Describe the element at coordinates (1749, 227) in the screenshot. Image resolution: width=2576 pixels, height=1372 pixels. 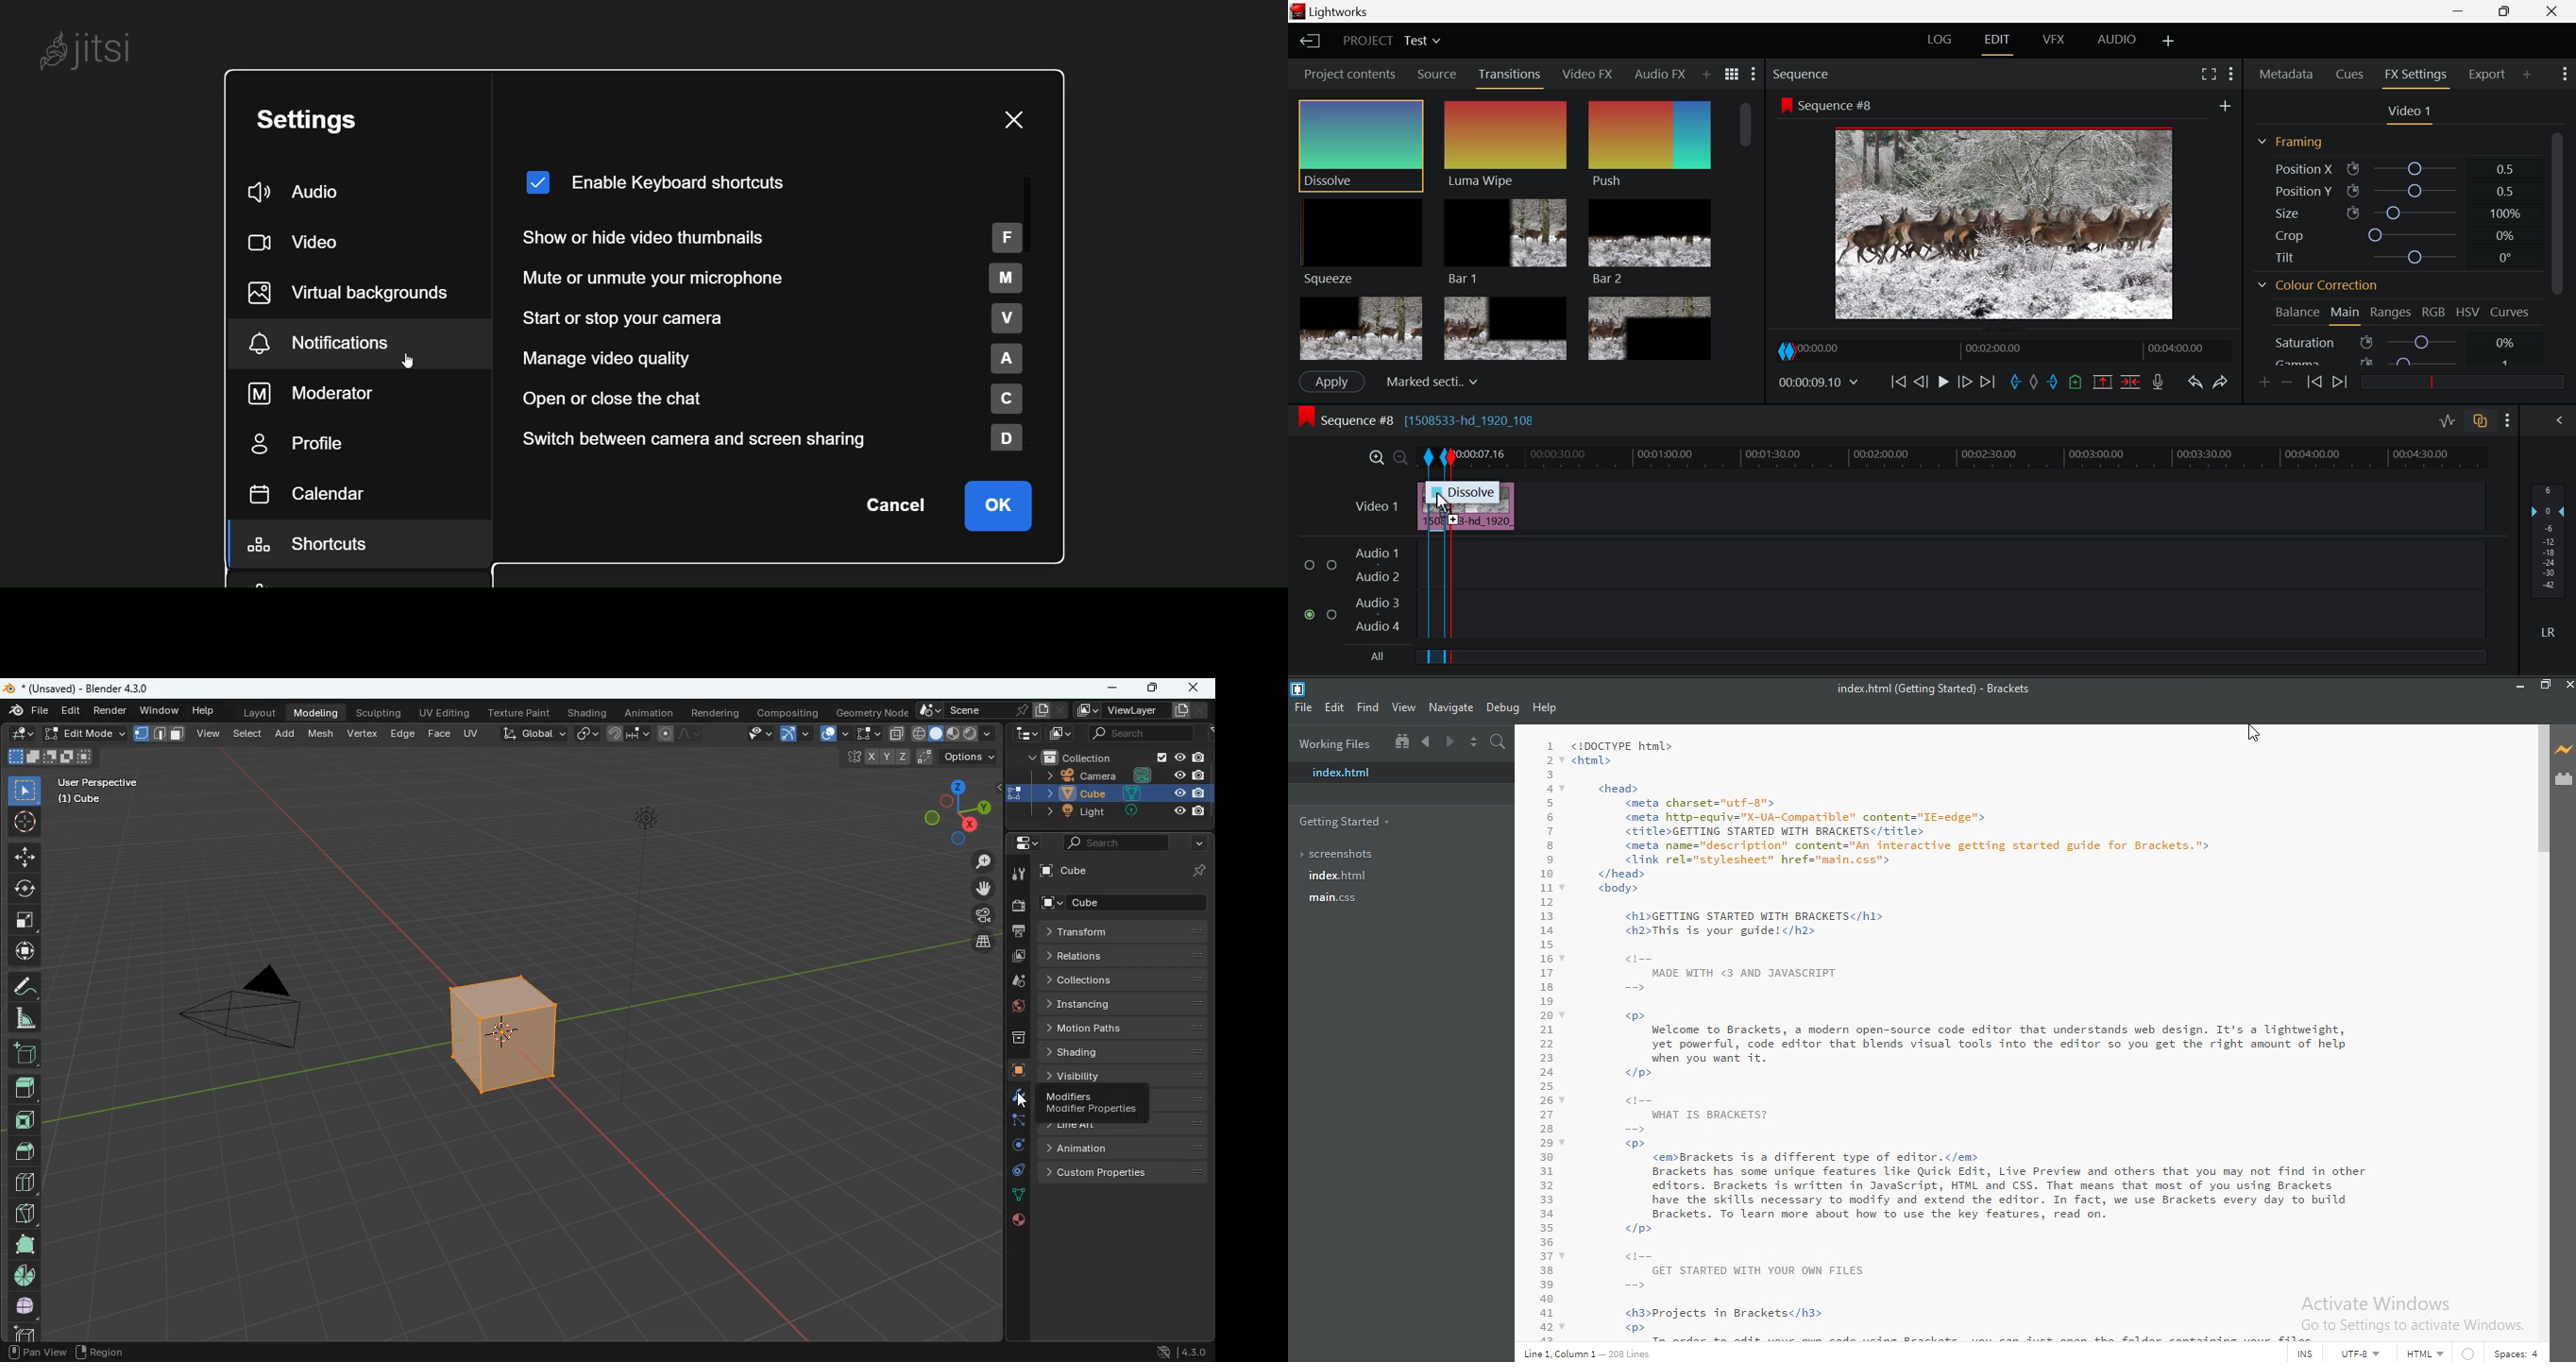
I see `Scroll Bar` at that location.